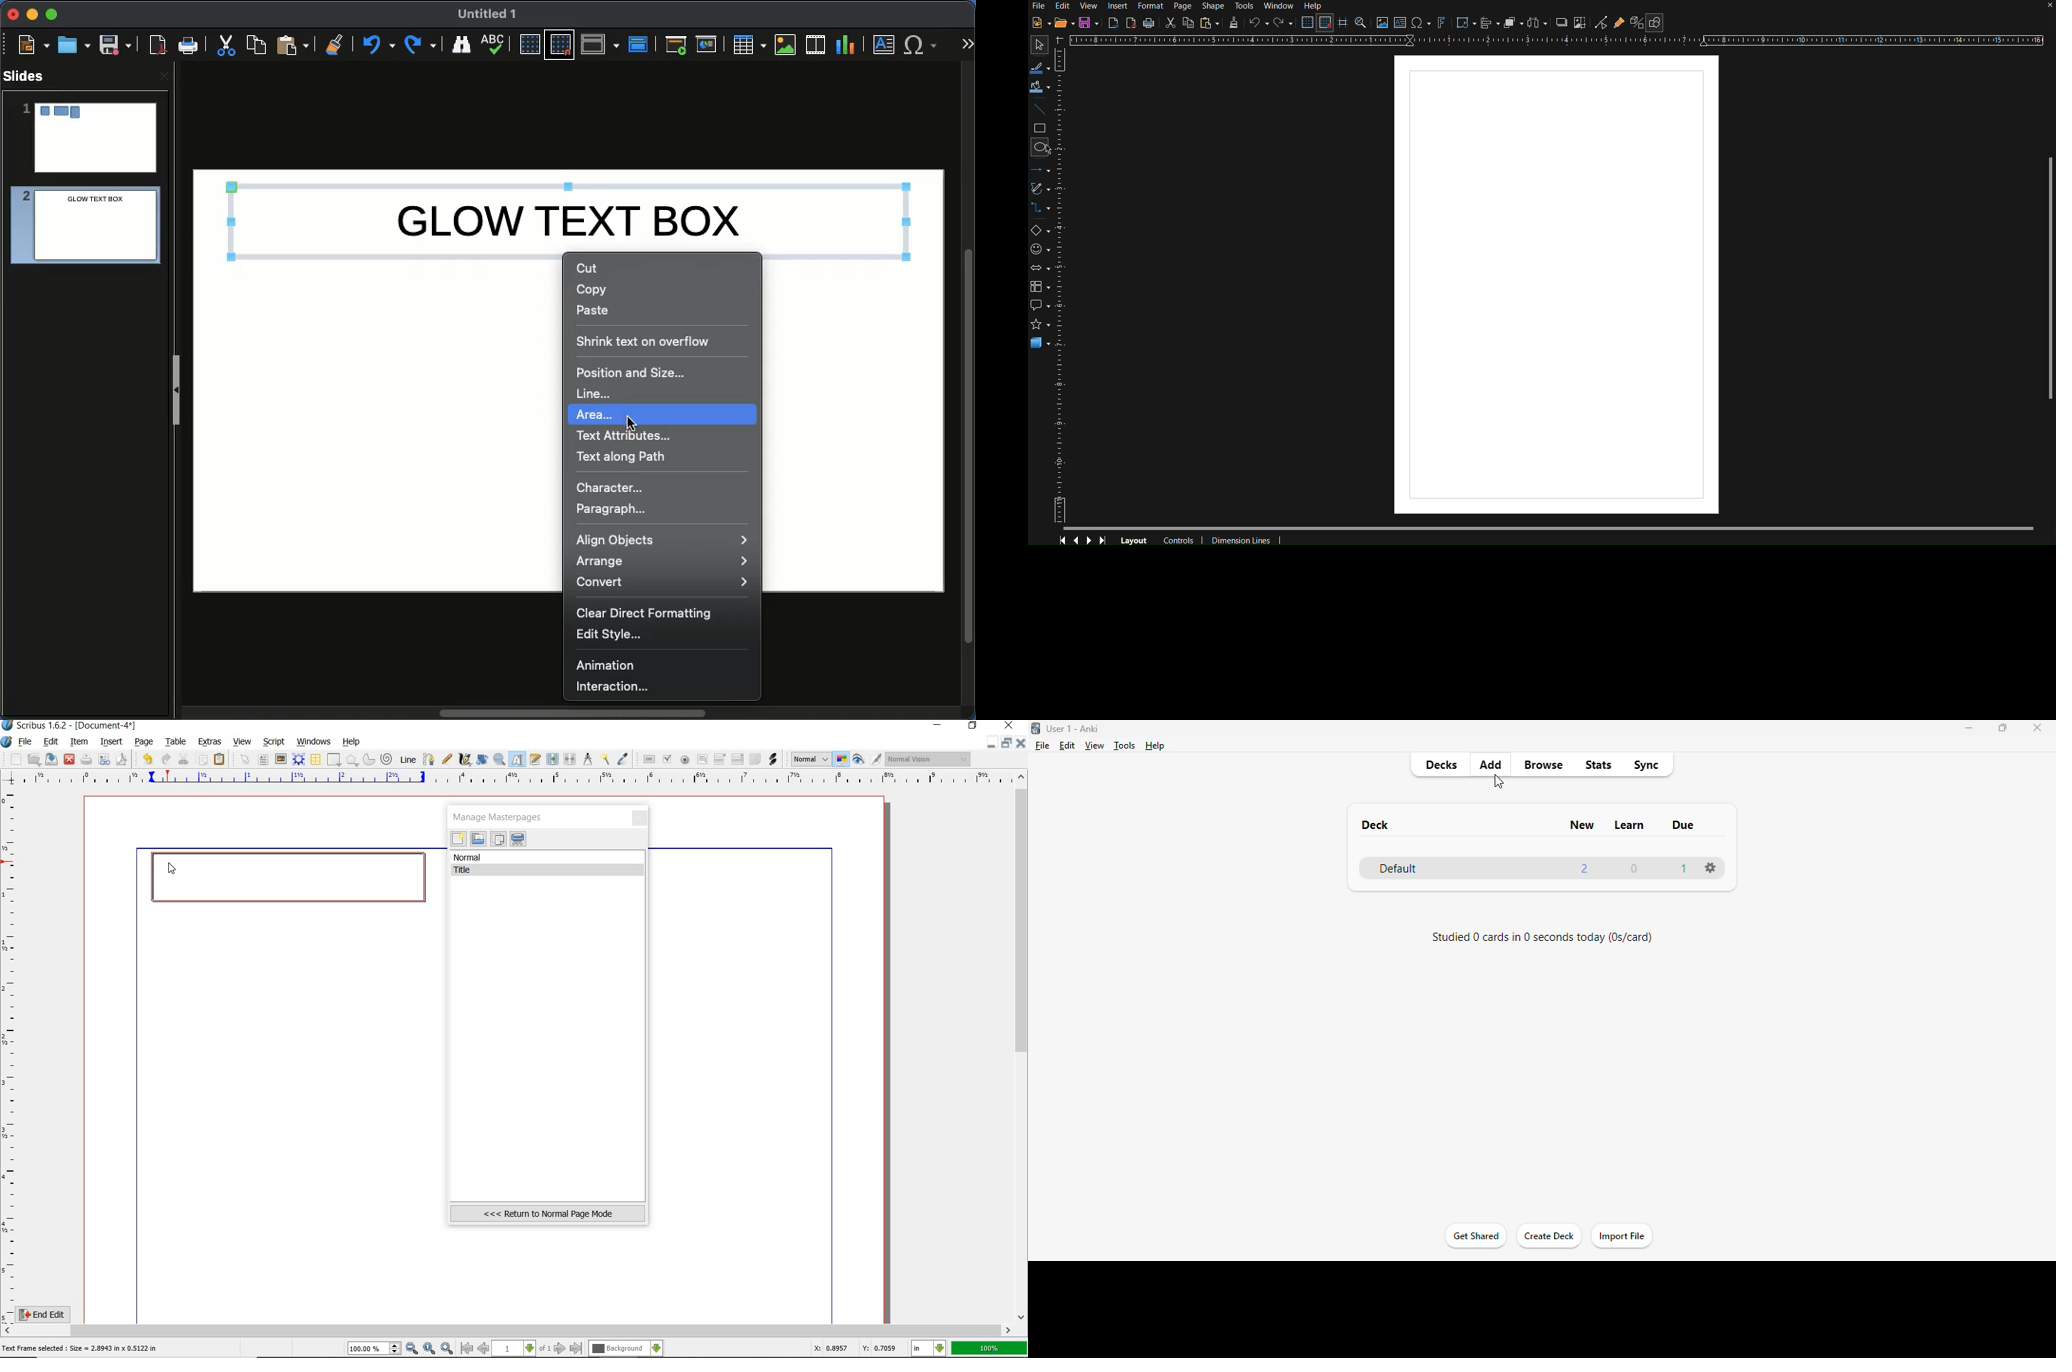  What do you see at coordinates (650, 614) in the screenshot?
I see `Clear direct formatting` at bounding box center [650, 614].